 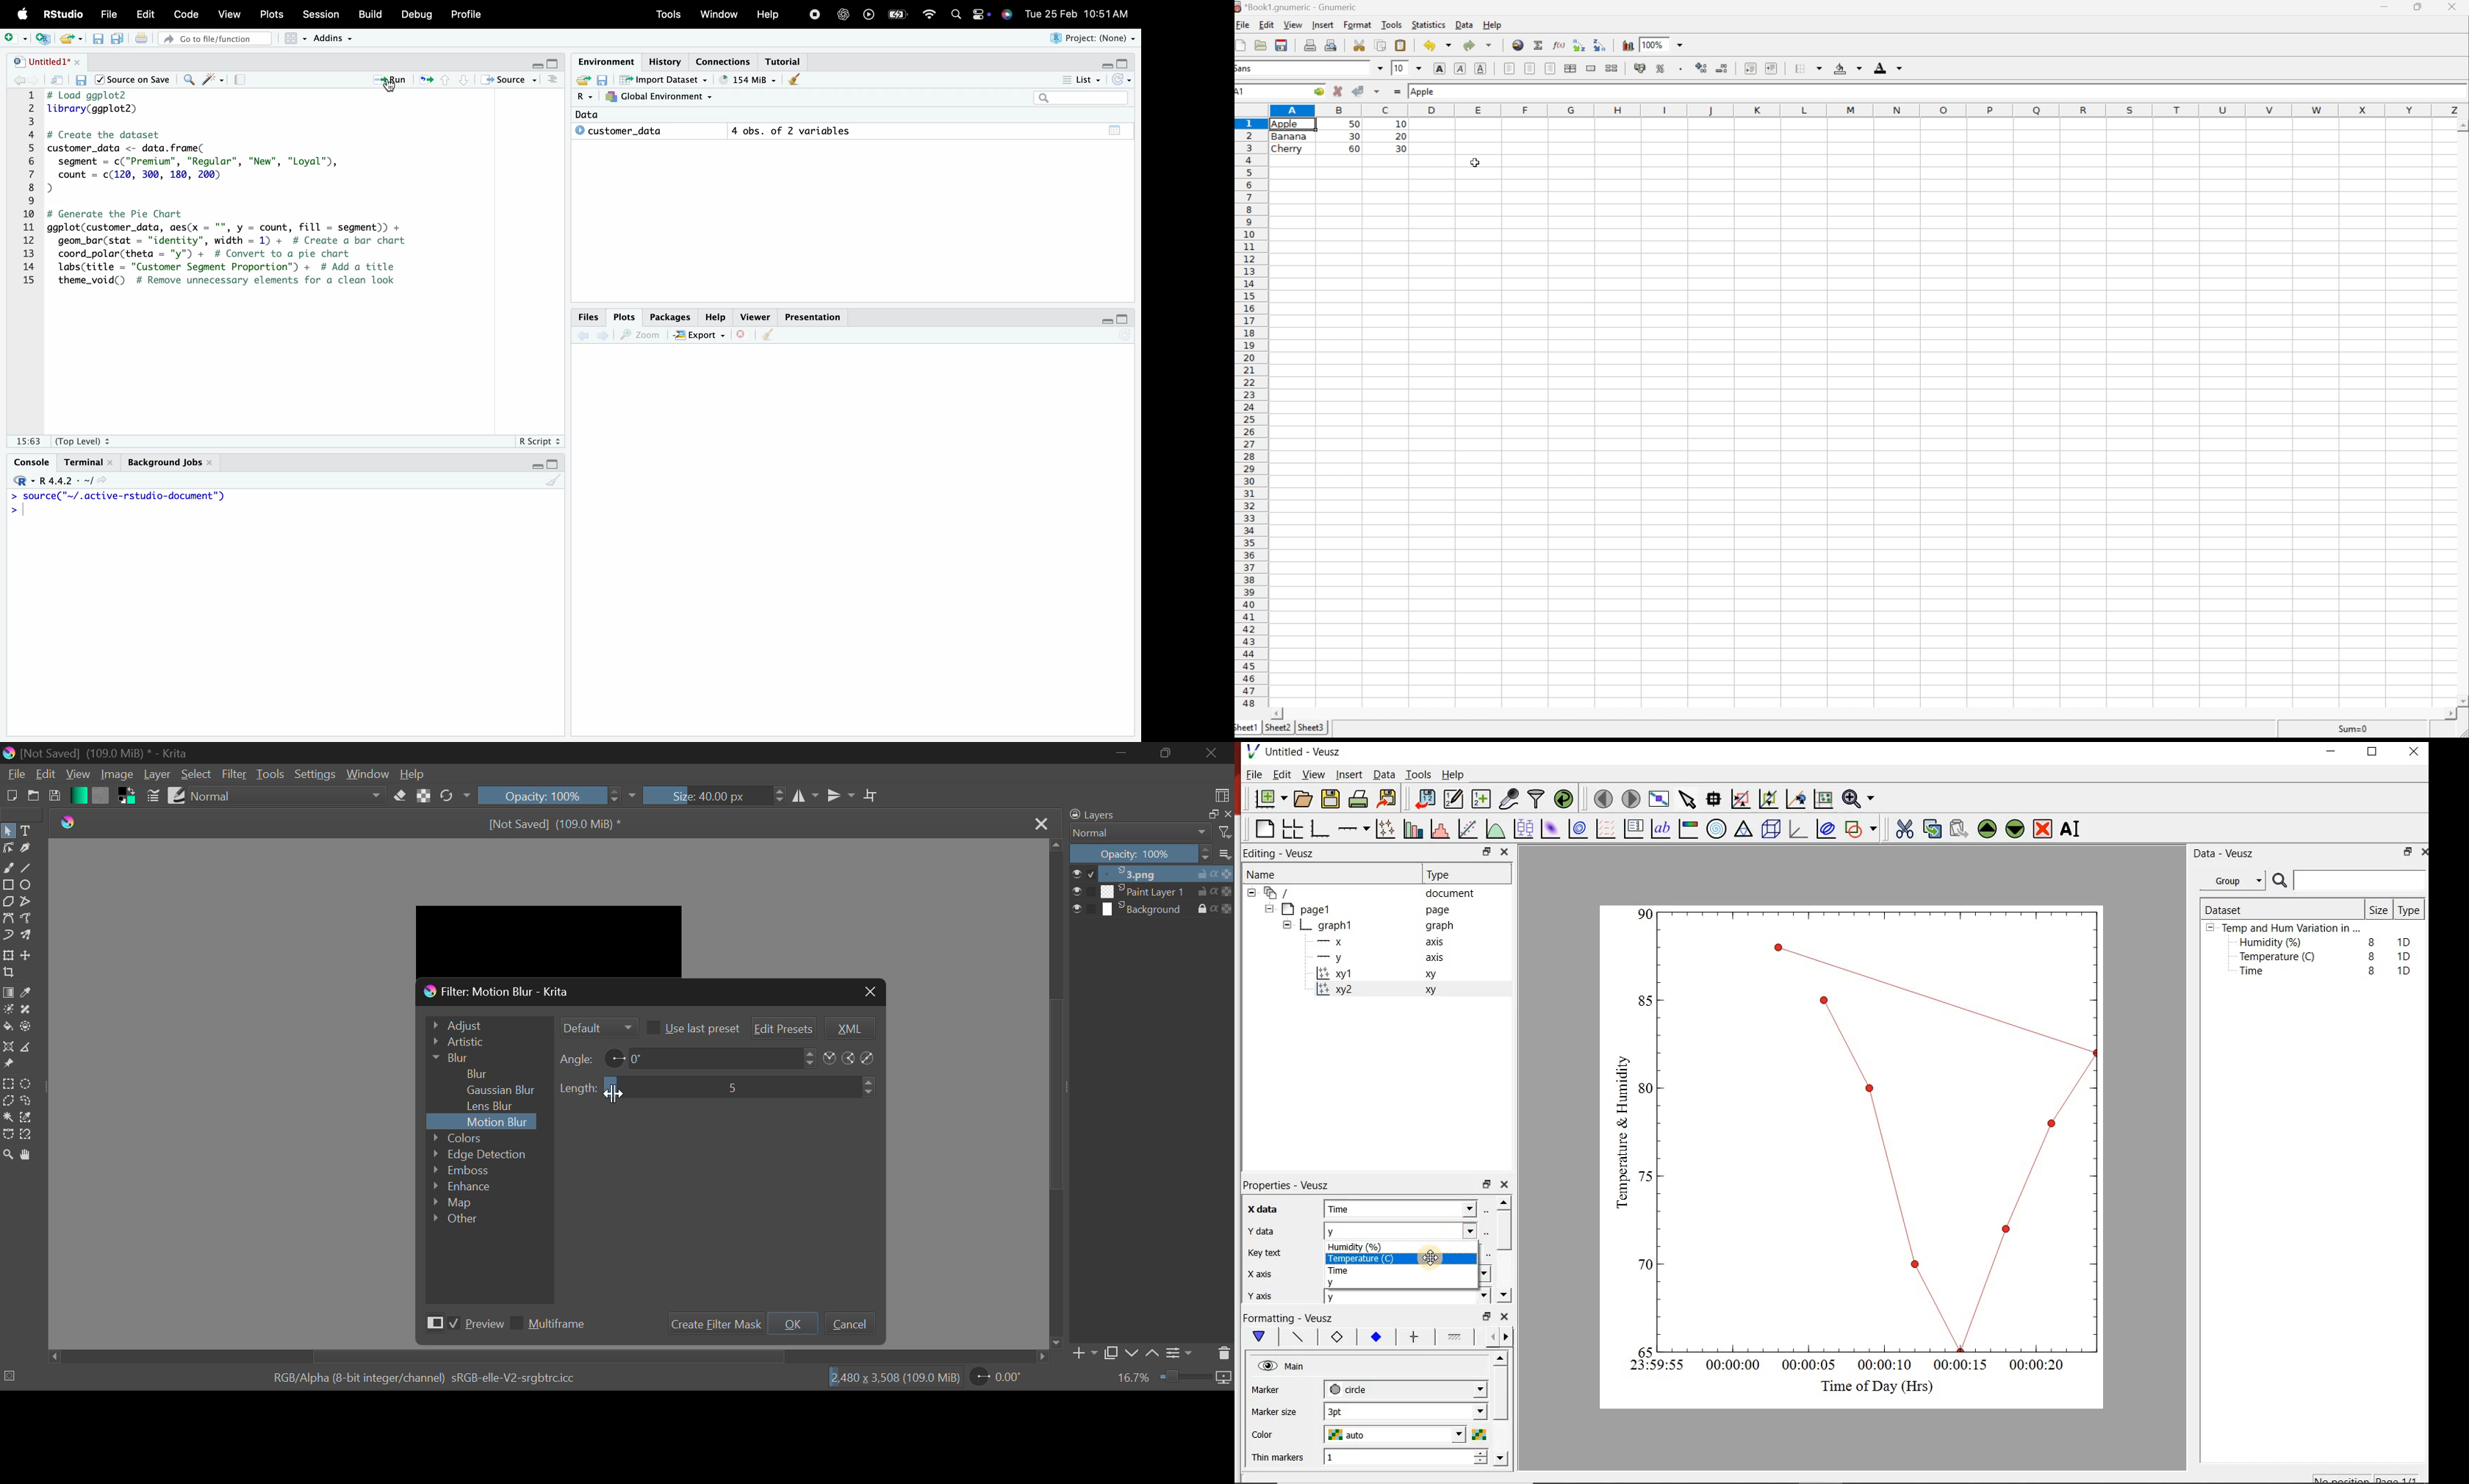 I want to click on Tools, so click(x=668, y=14).